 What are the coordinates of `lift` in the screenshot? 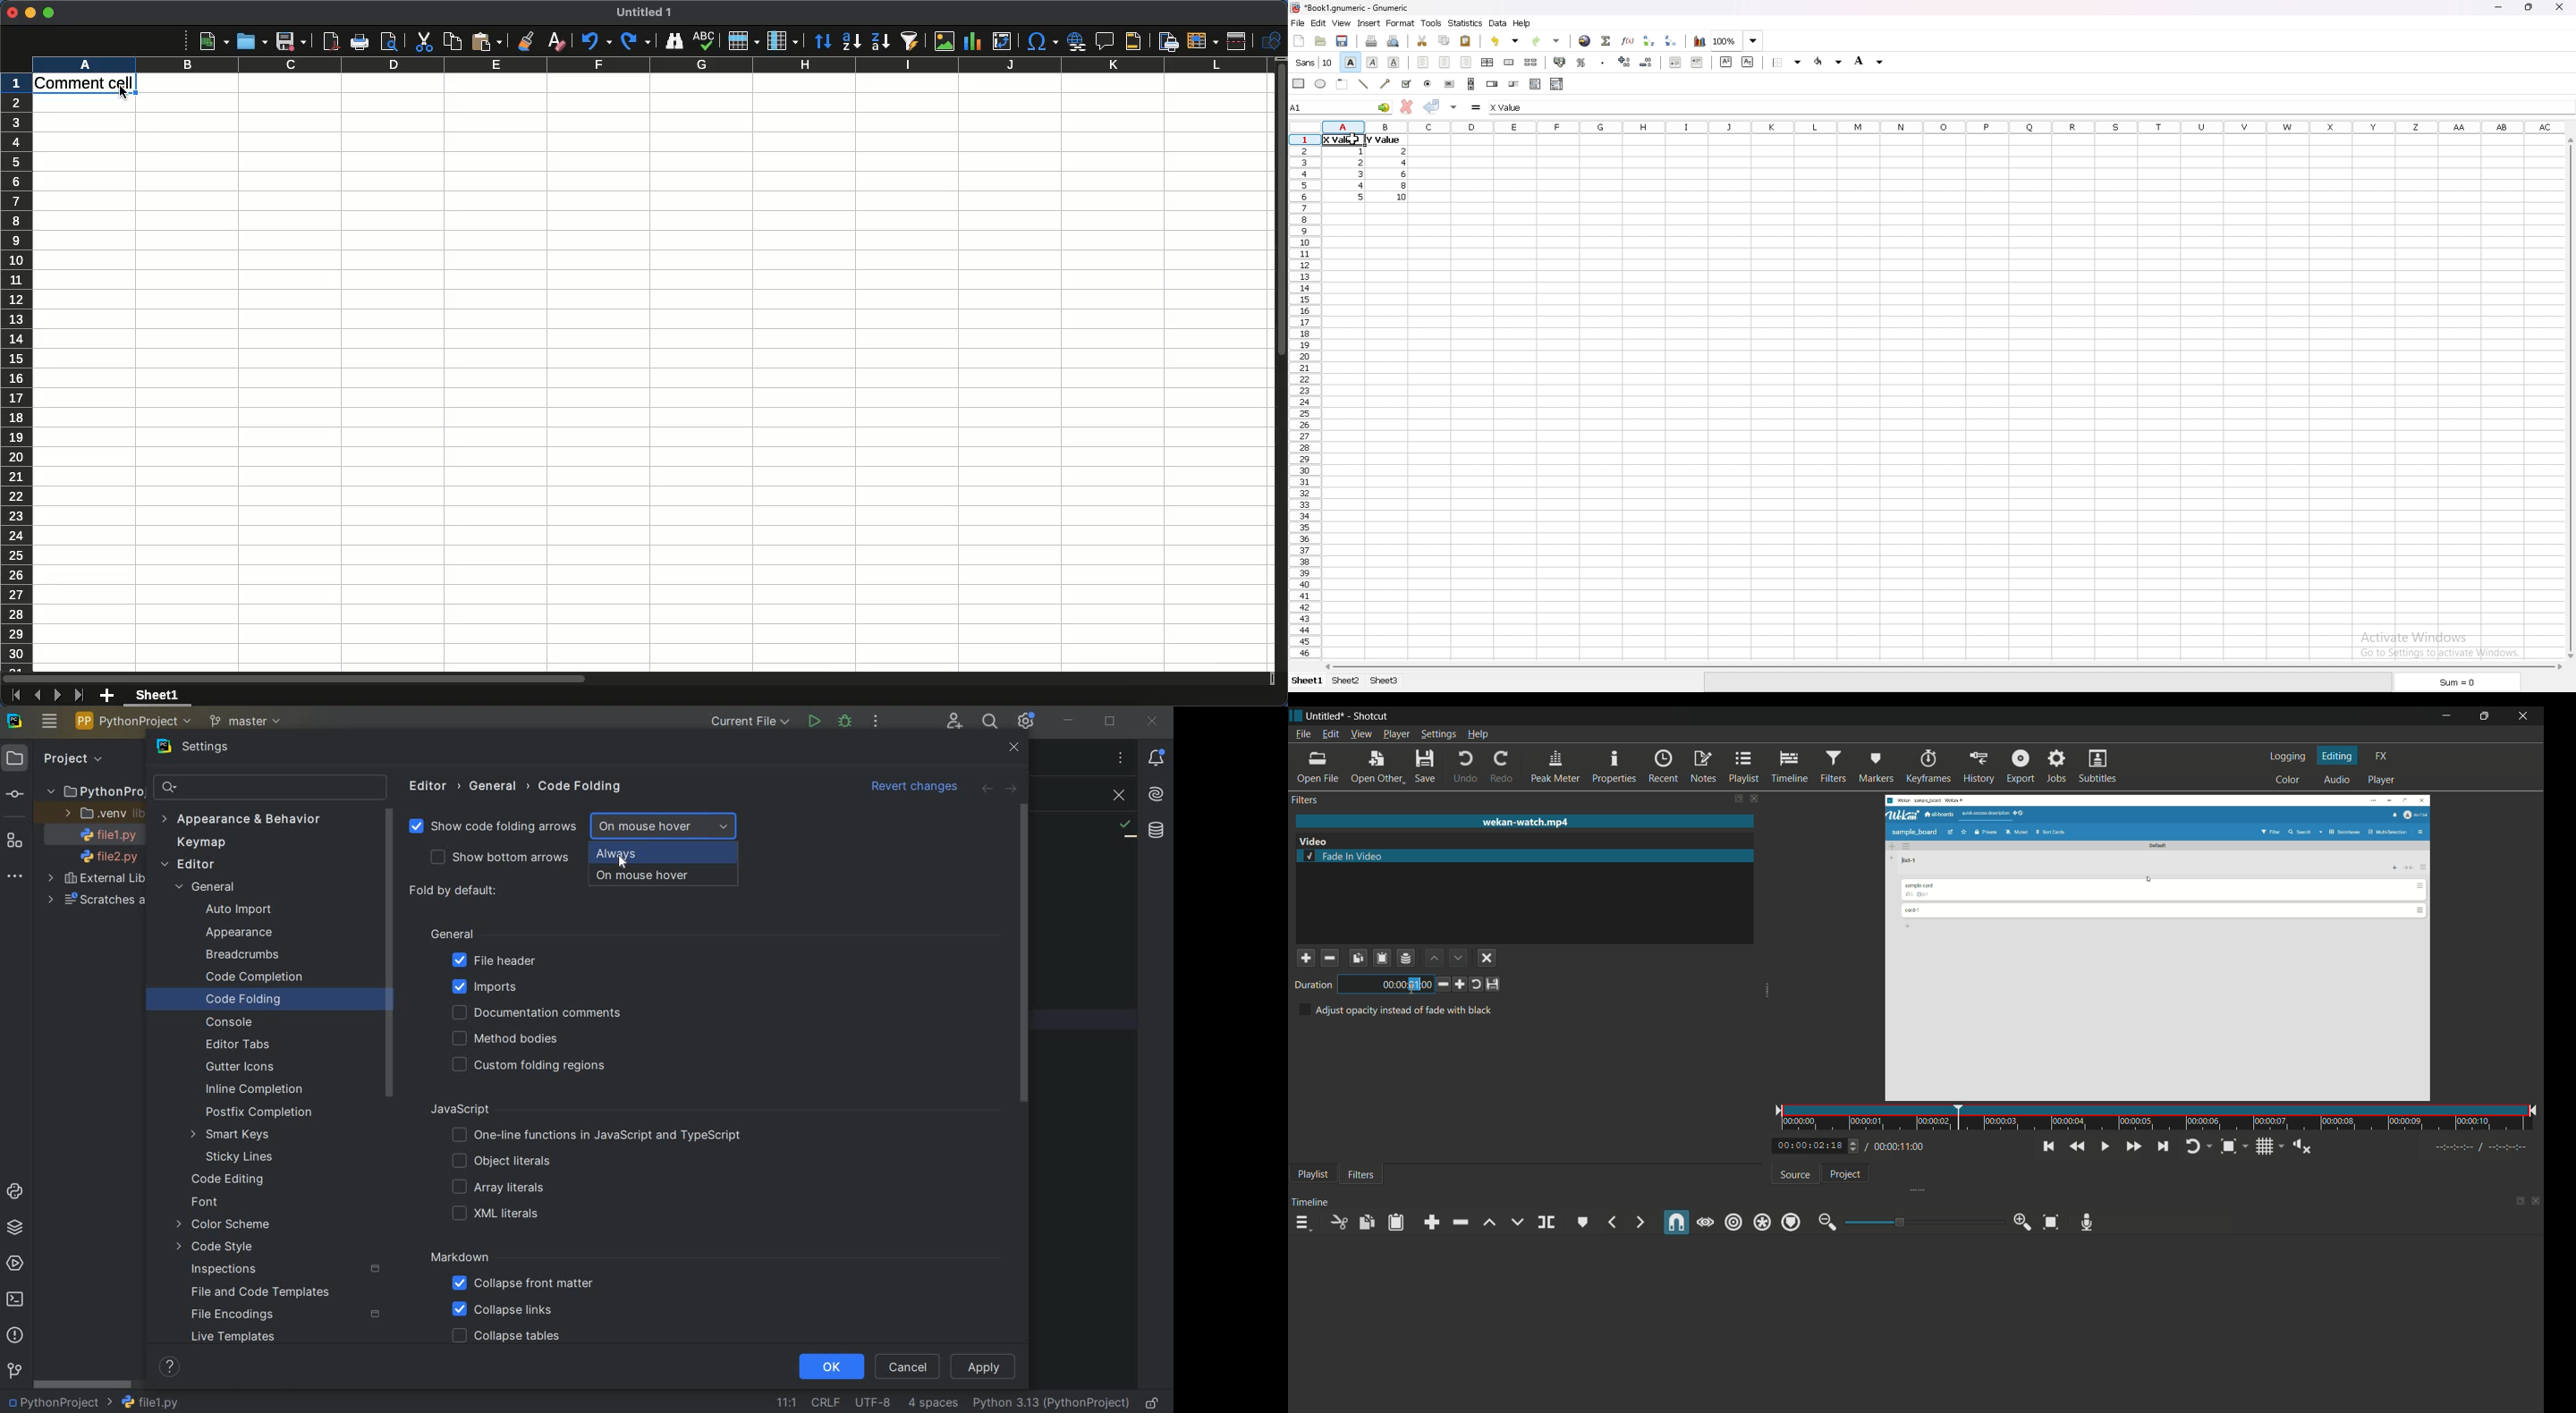 It's located at (1490, 1222).